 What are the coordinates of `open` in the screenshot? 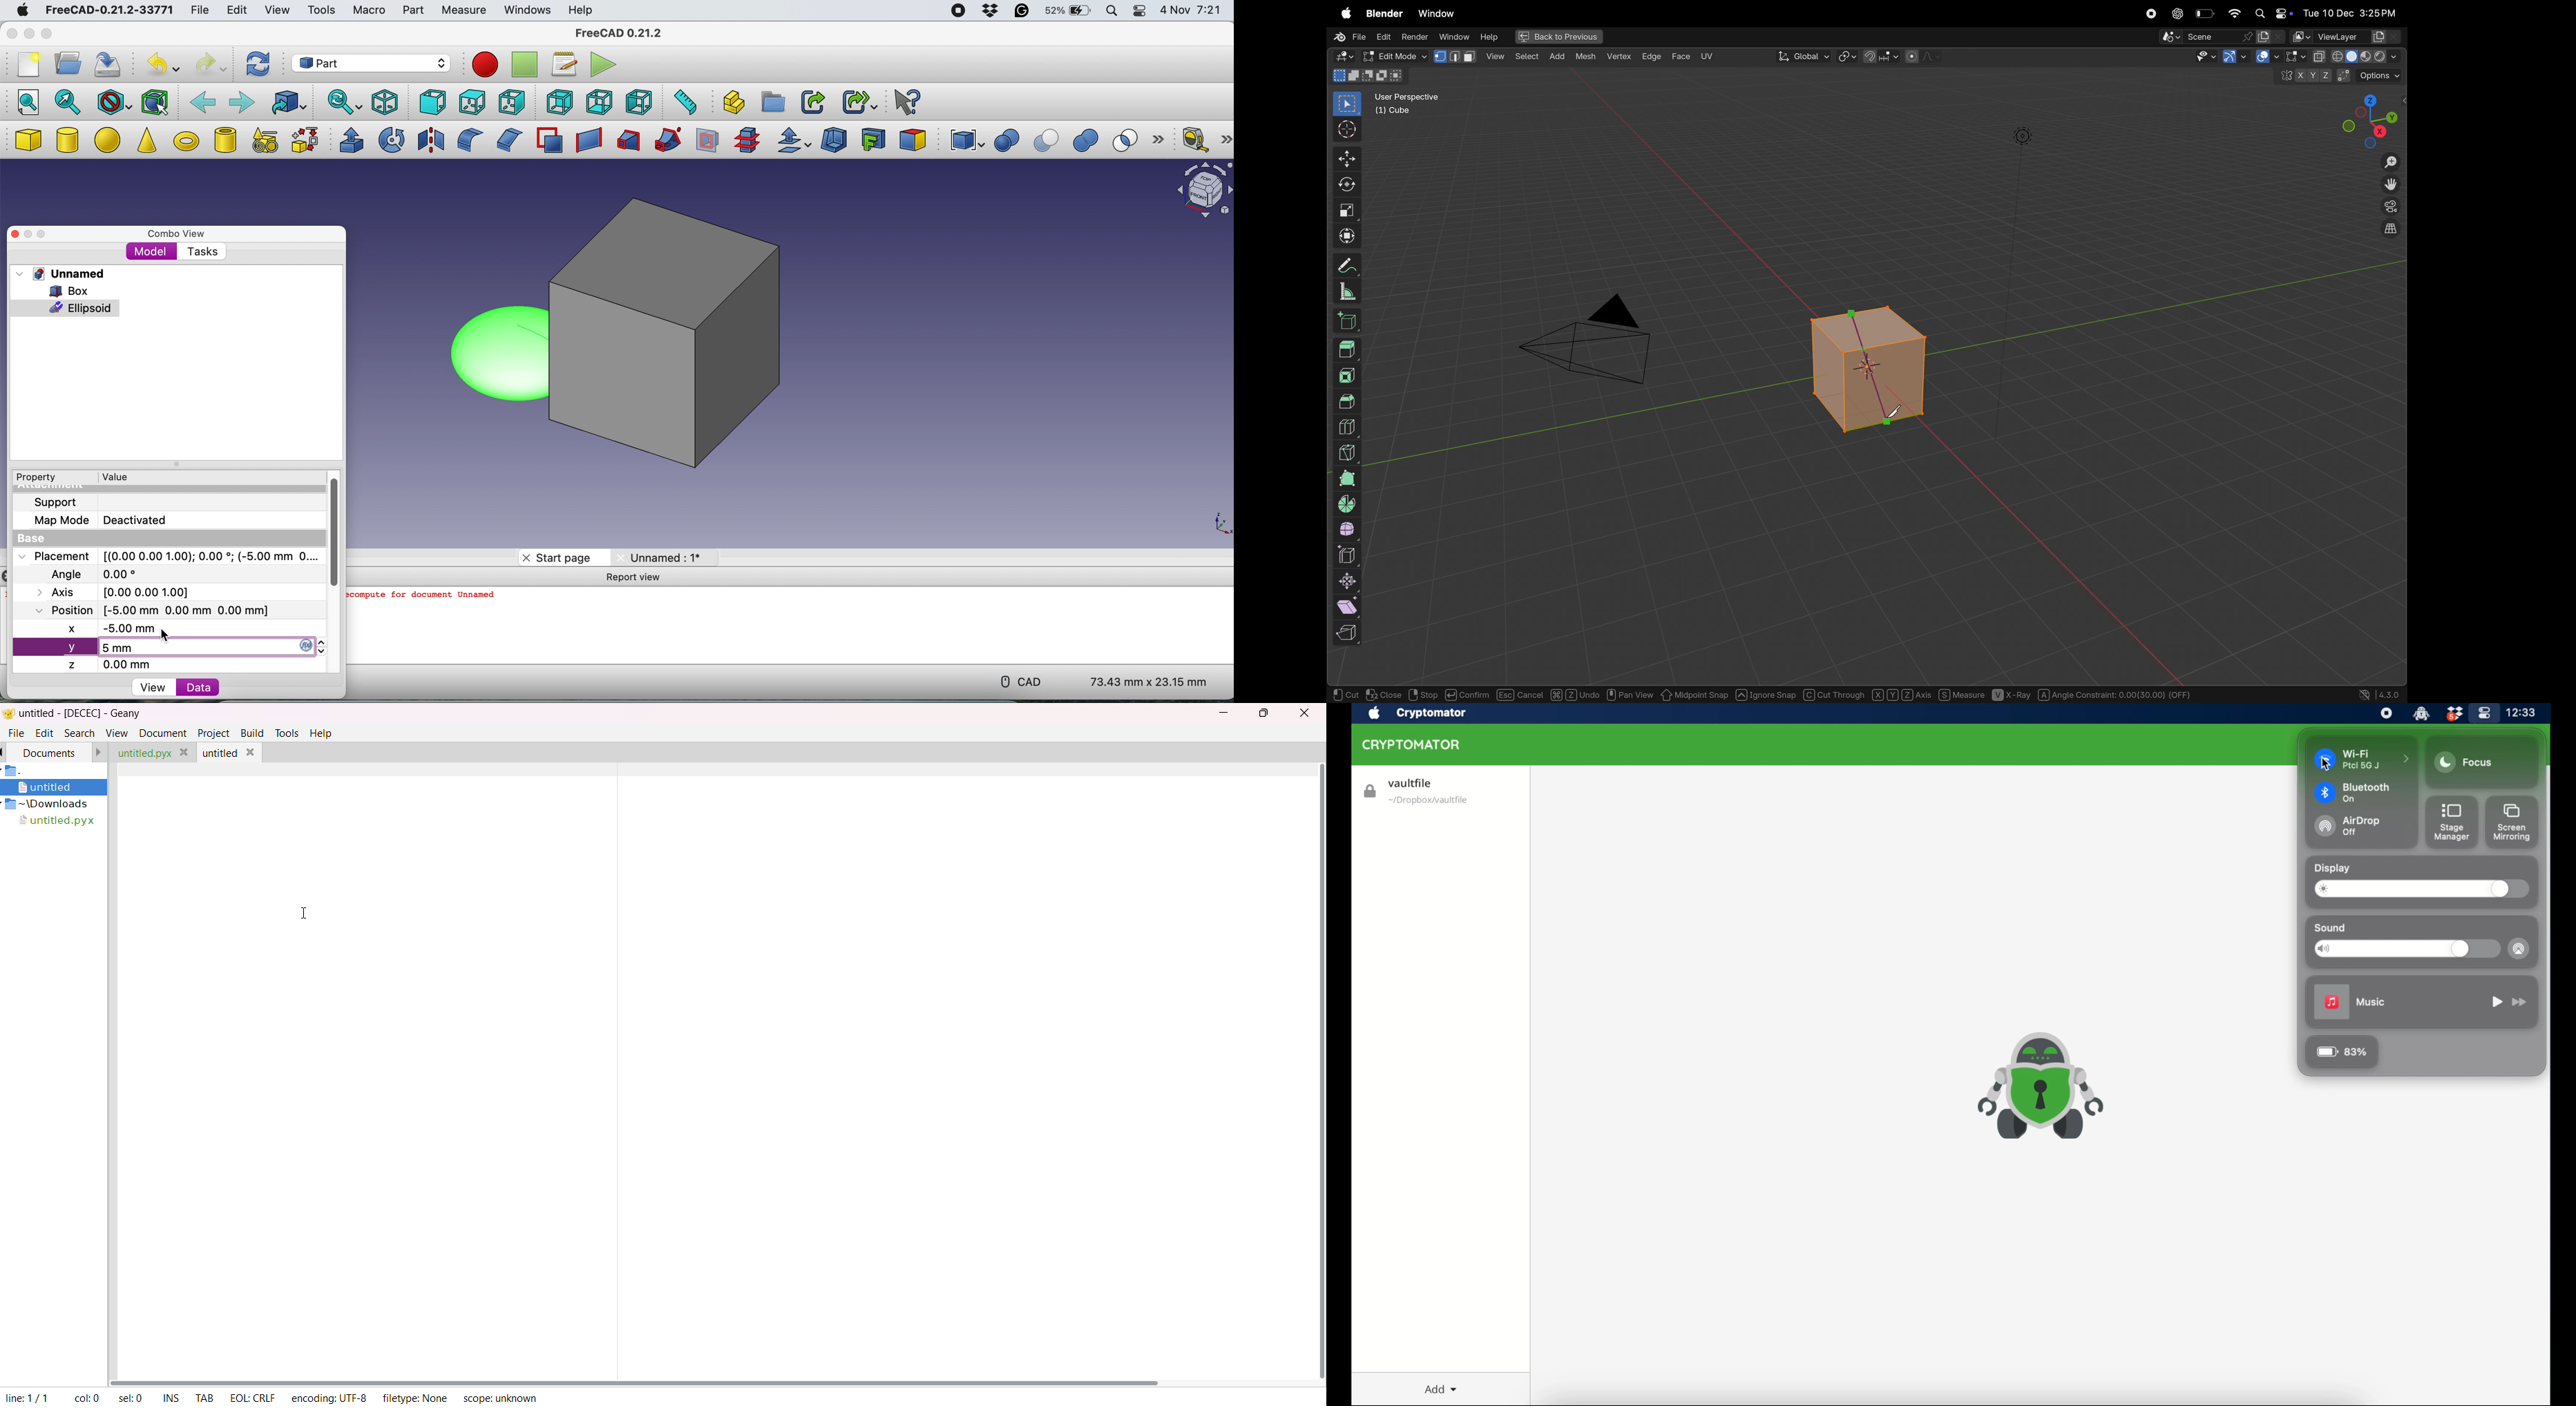 It's located at (64, 63).